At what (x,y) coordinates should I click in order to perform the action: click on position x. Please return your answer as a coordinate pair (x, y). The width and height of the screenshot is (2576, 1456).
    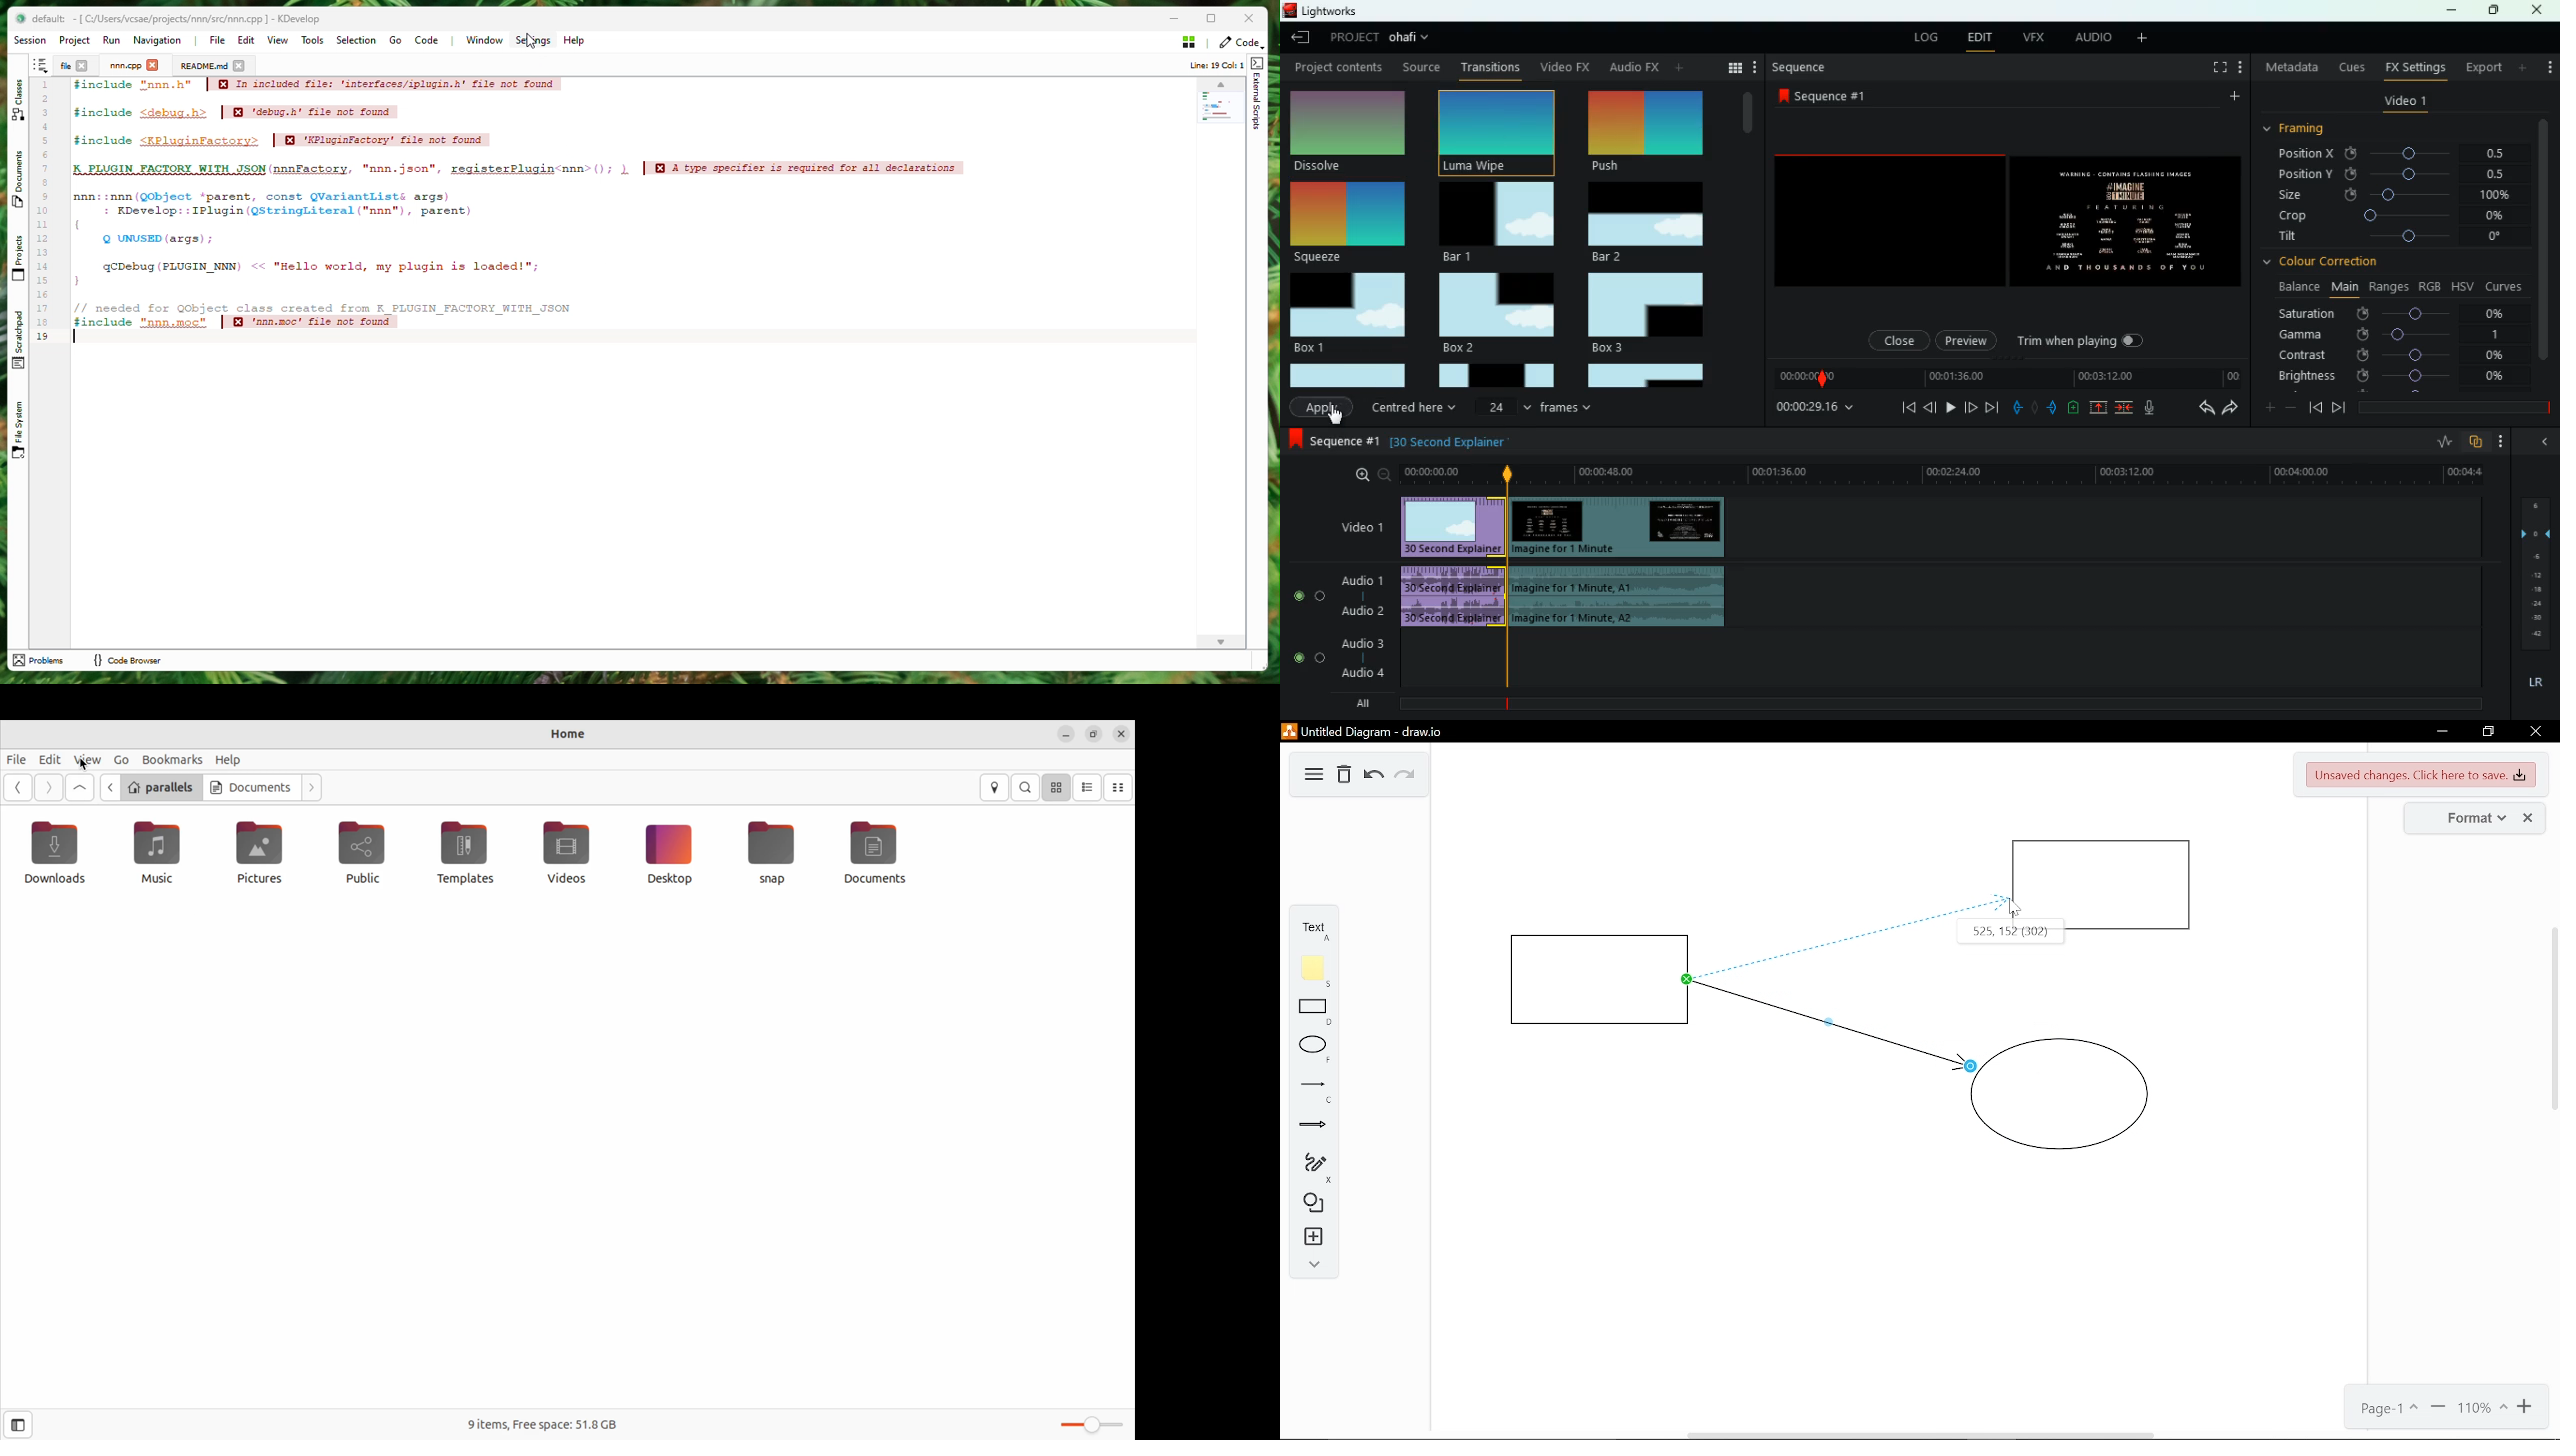
    Looking at the image, I should click on (2402, 154).